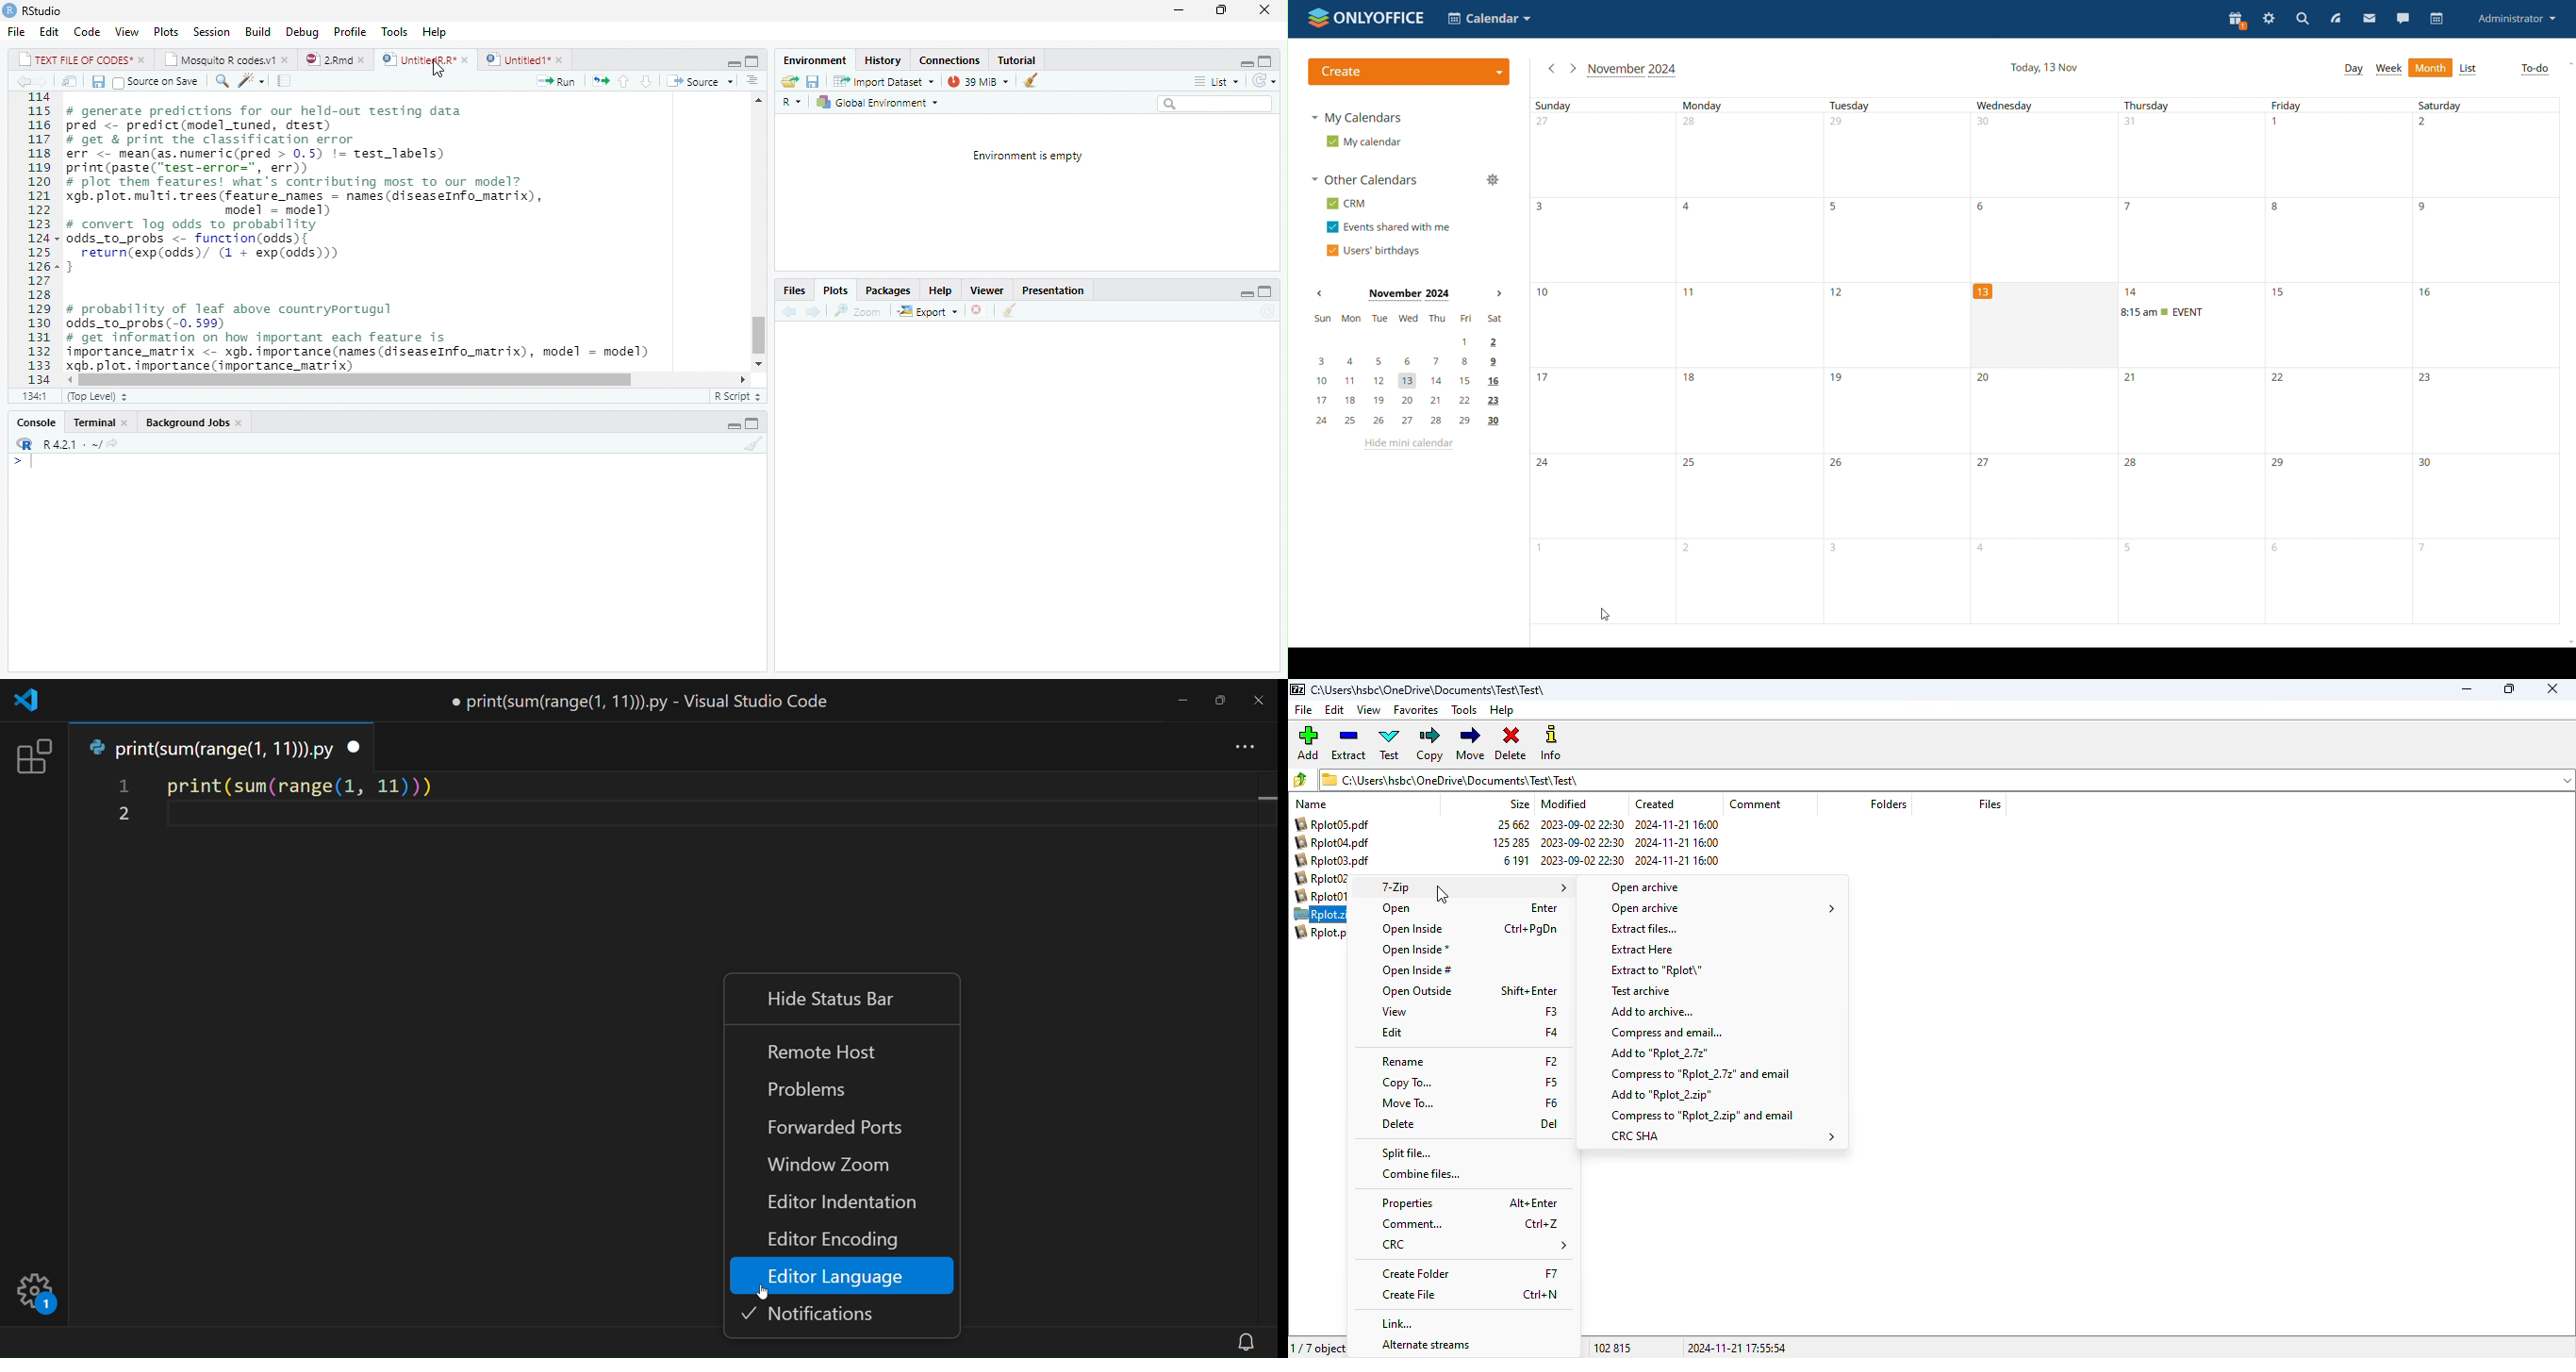 Image resolution: width=2576 pixels, height=1372 pixels. What do you see at coordinates (355, 748) in the screenshot?
I see `close tab` at bounding box center [355, 748].